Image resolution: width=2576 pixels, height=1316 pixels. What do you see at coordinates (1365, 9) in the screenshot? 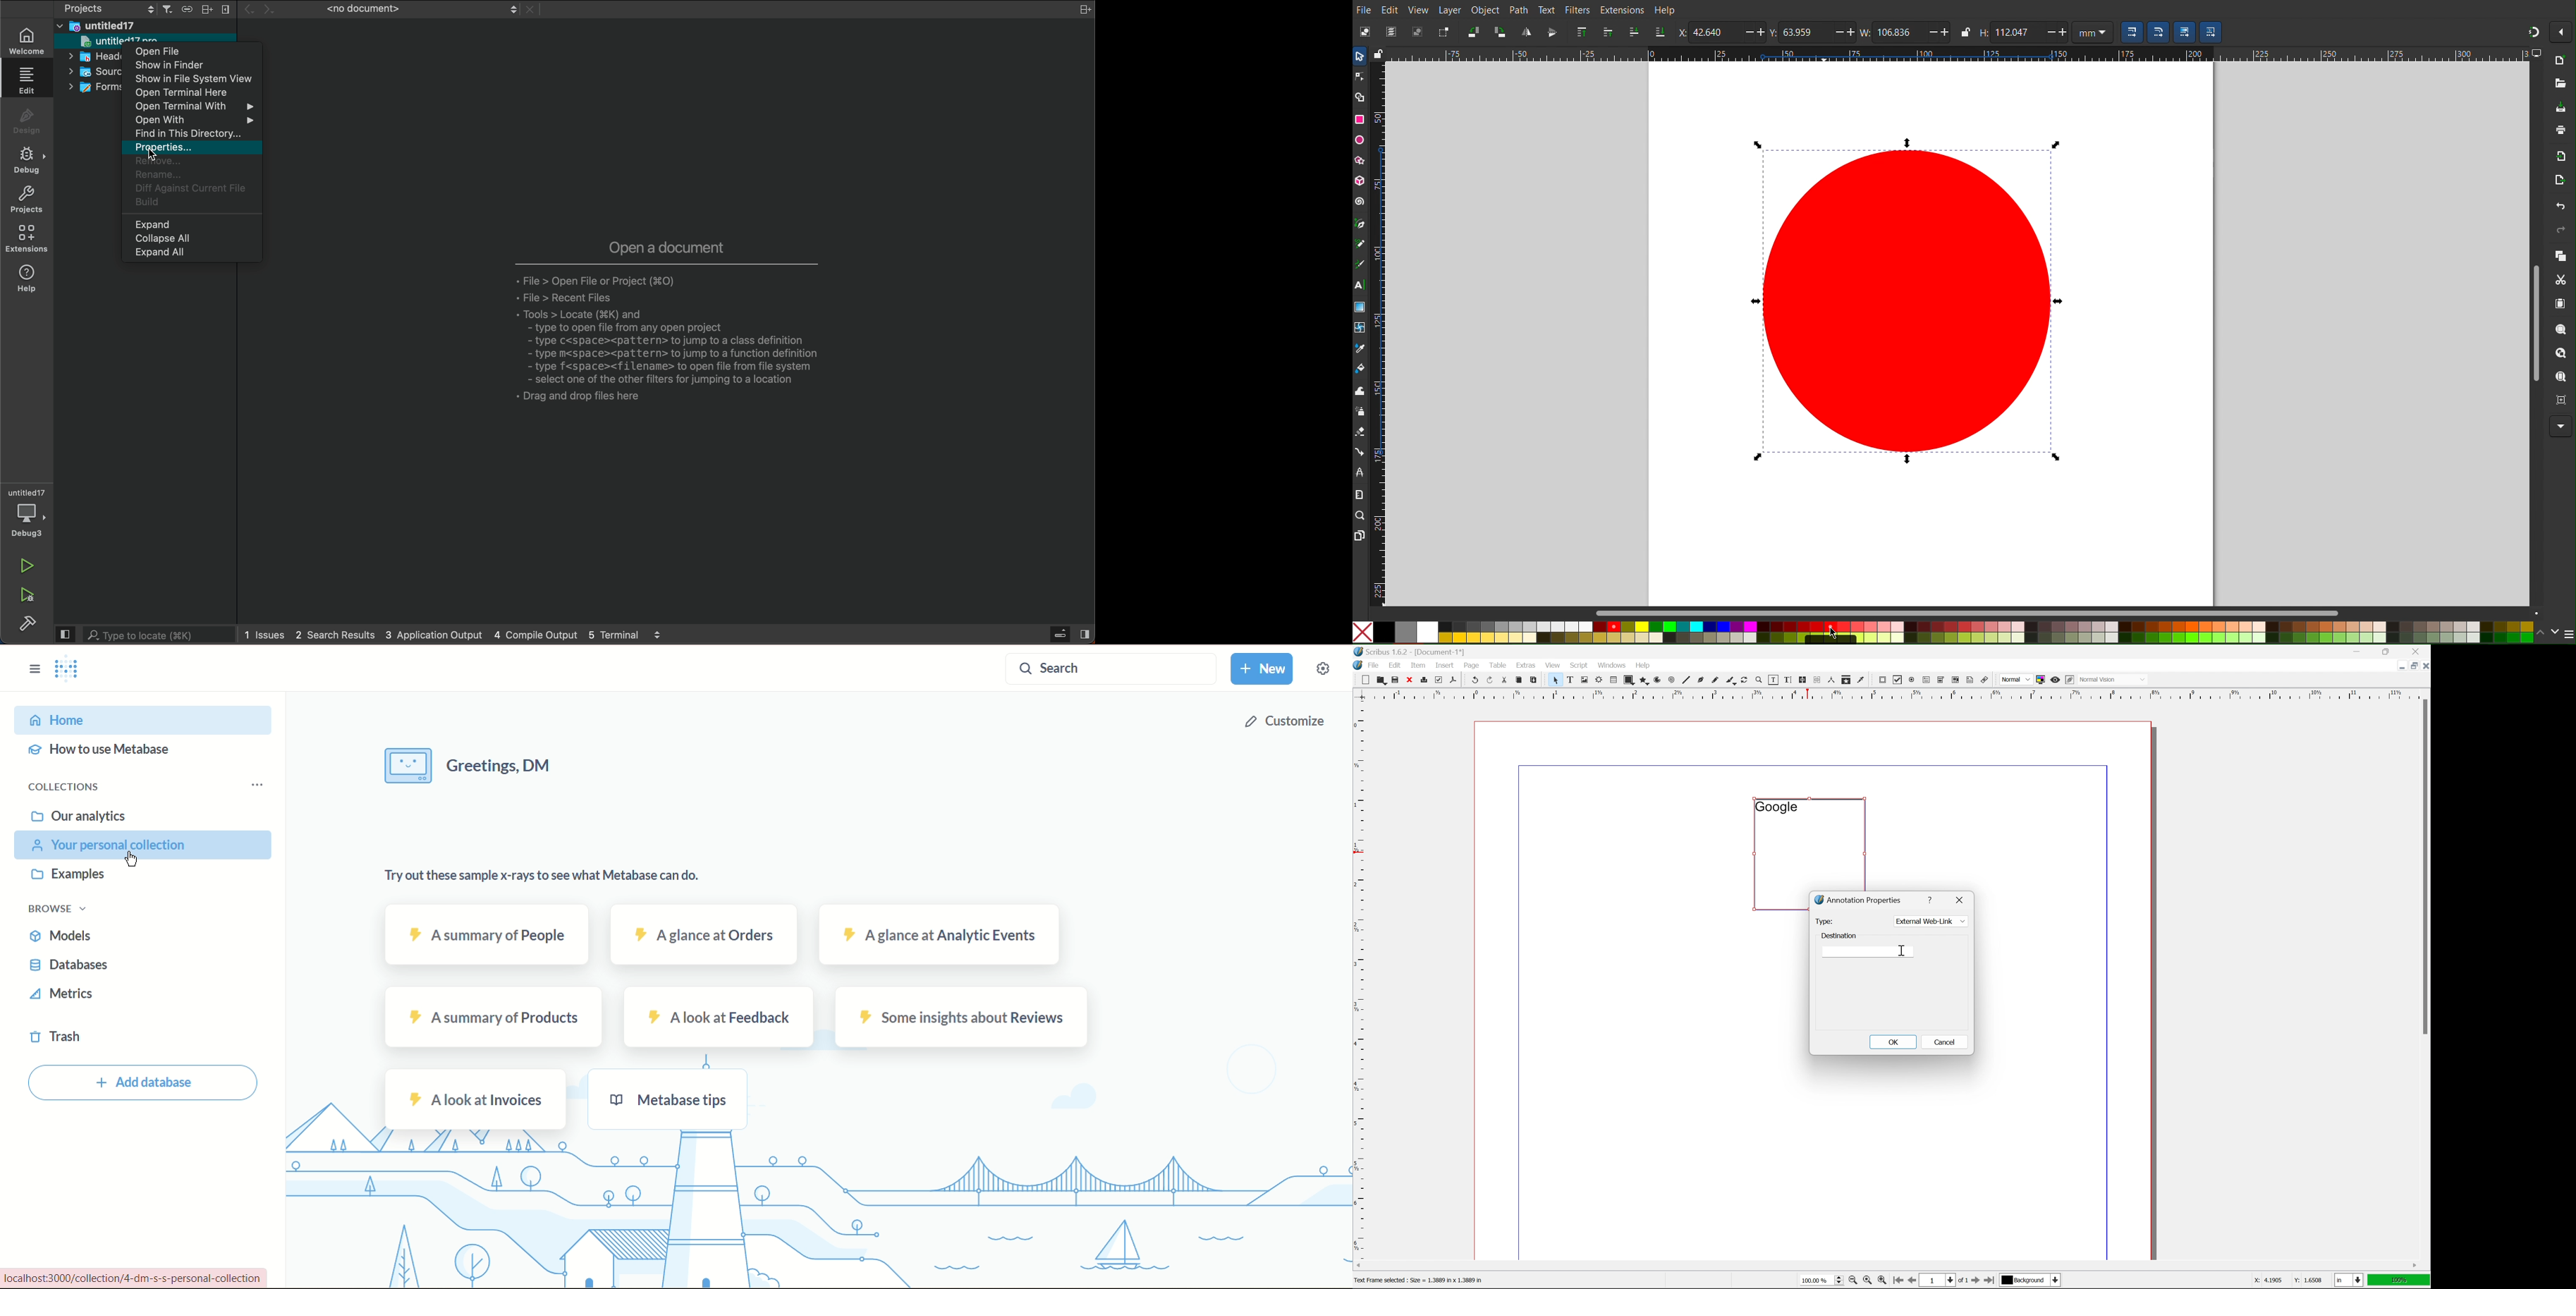
I see `File` at bounding box center [1365, 9].